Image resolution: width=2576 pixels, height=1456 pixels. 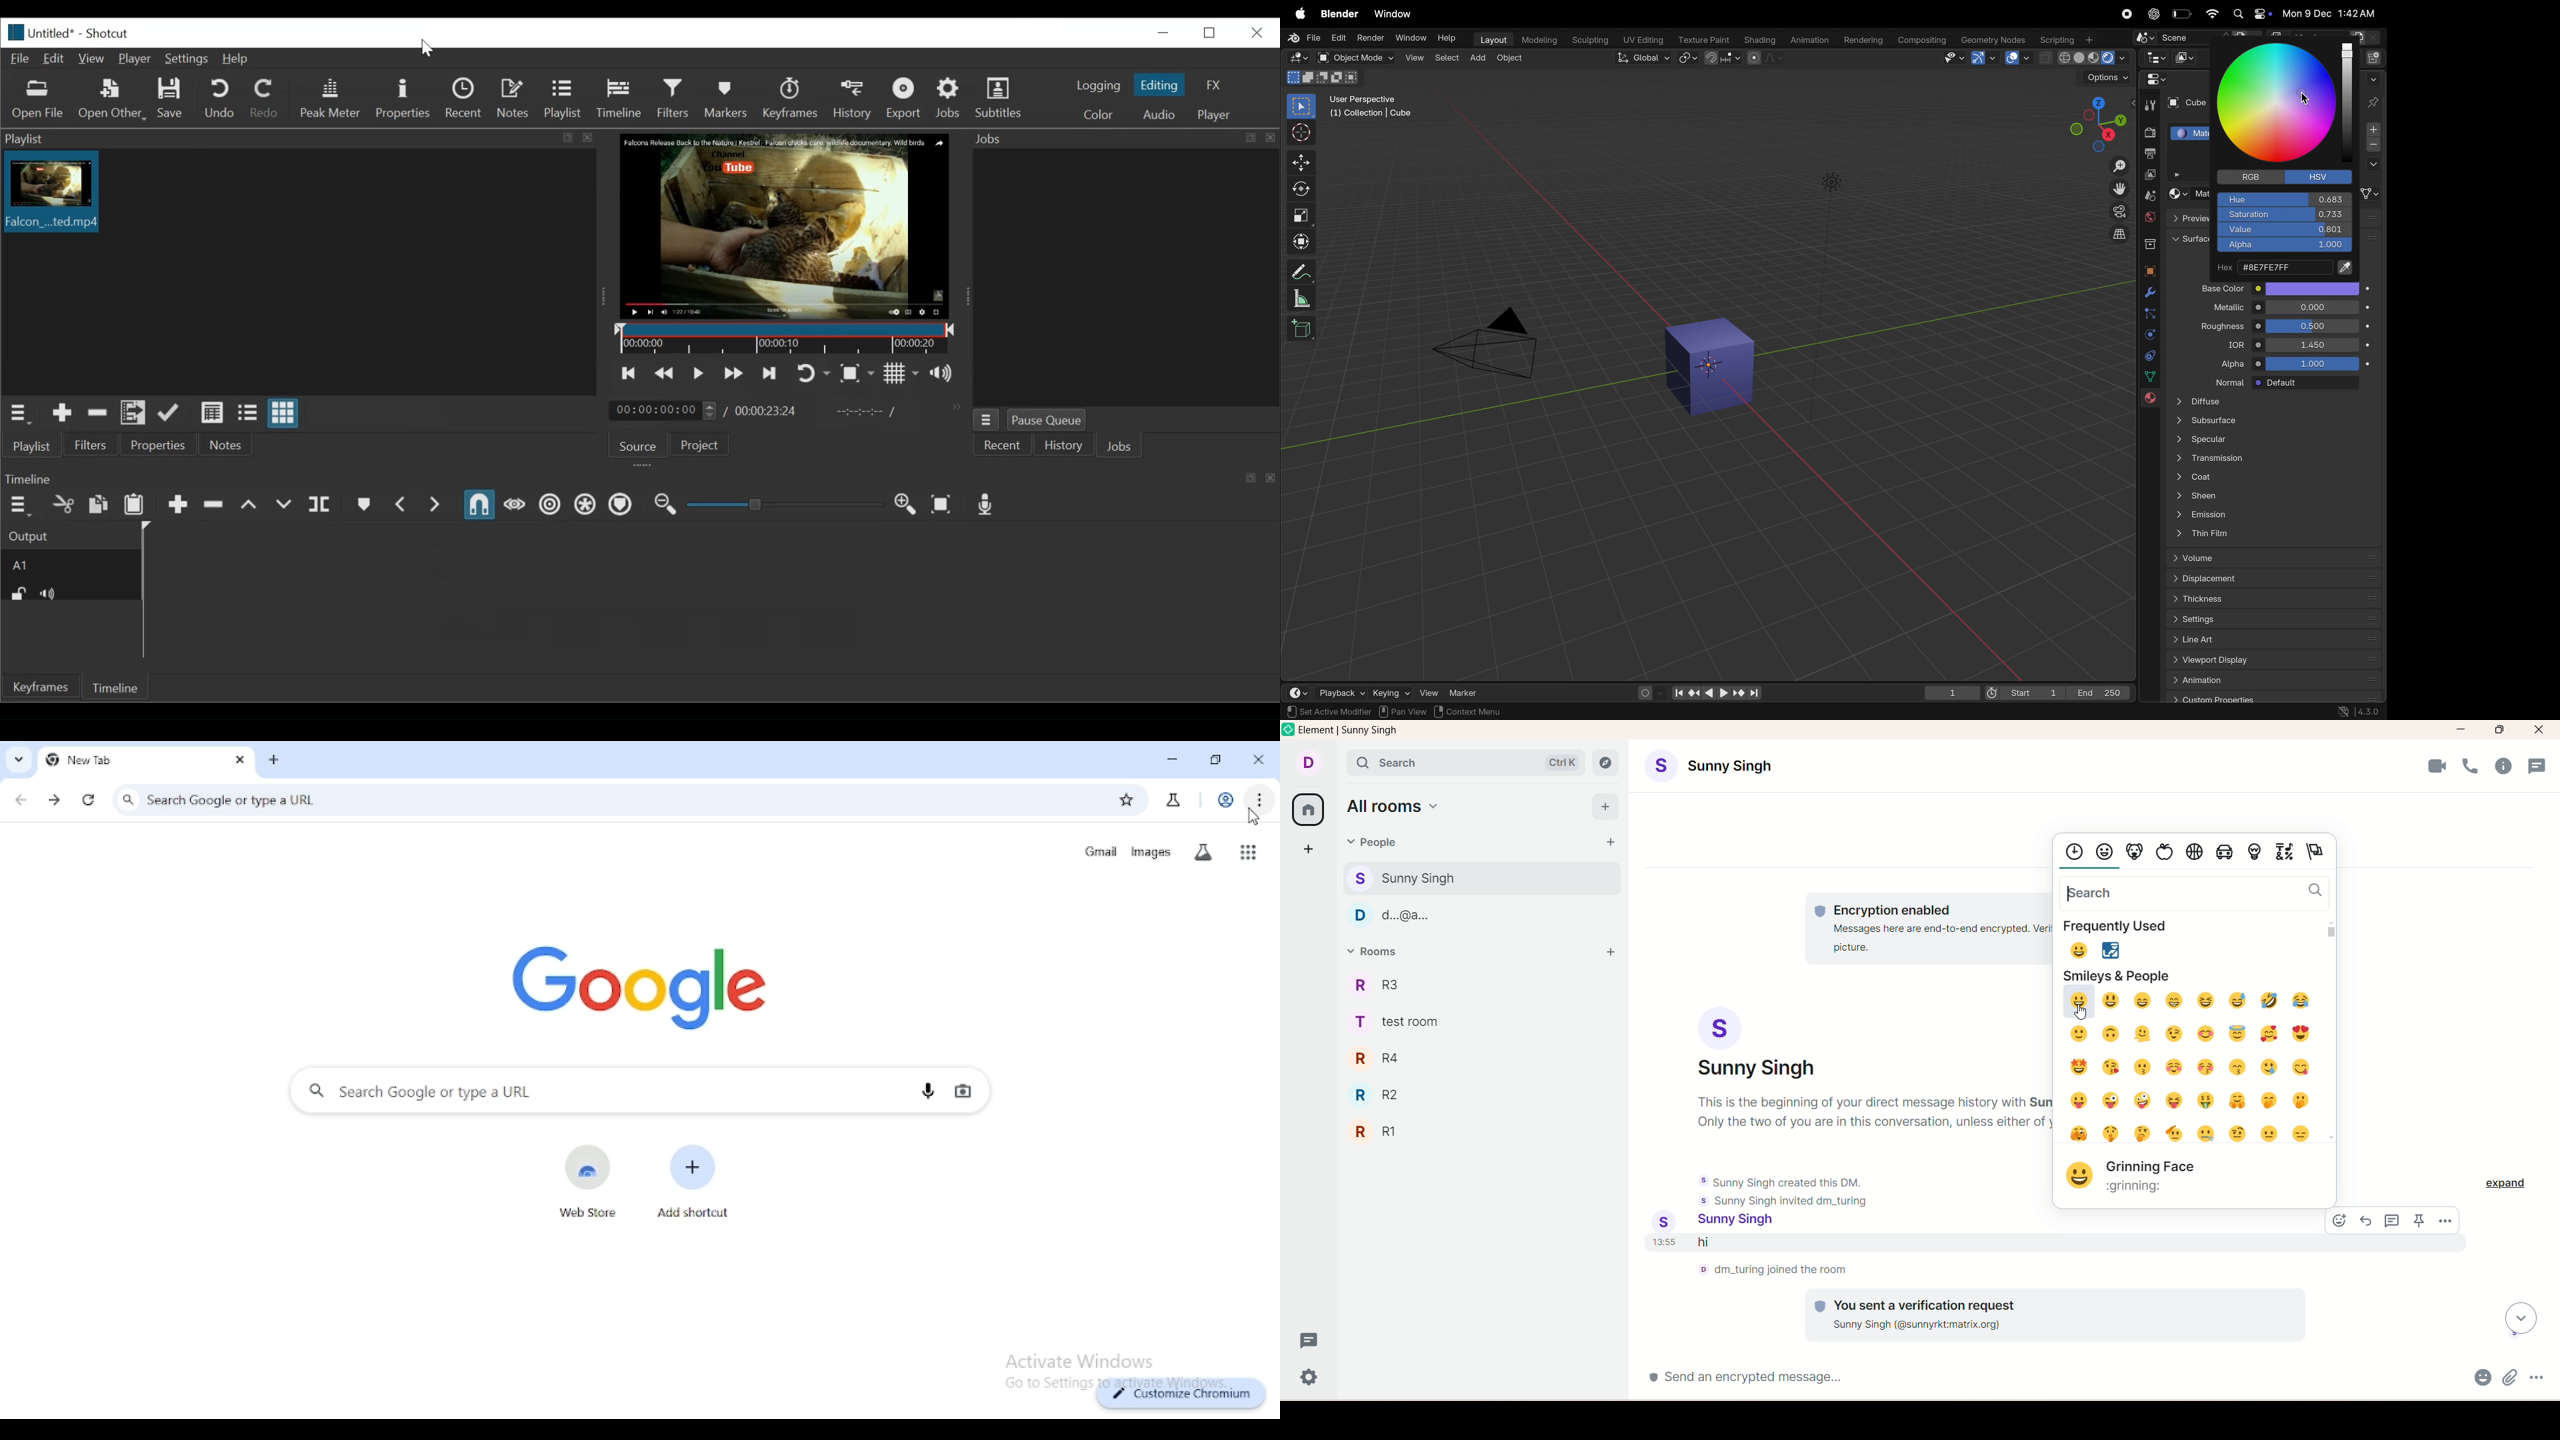 What do you see at coordinates (1393, 15) in the screenshot?
I see `Window` at bounding box center [1393, 15].